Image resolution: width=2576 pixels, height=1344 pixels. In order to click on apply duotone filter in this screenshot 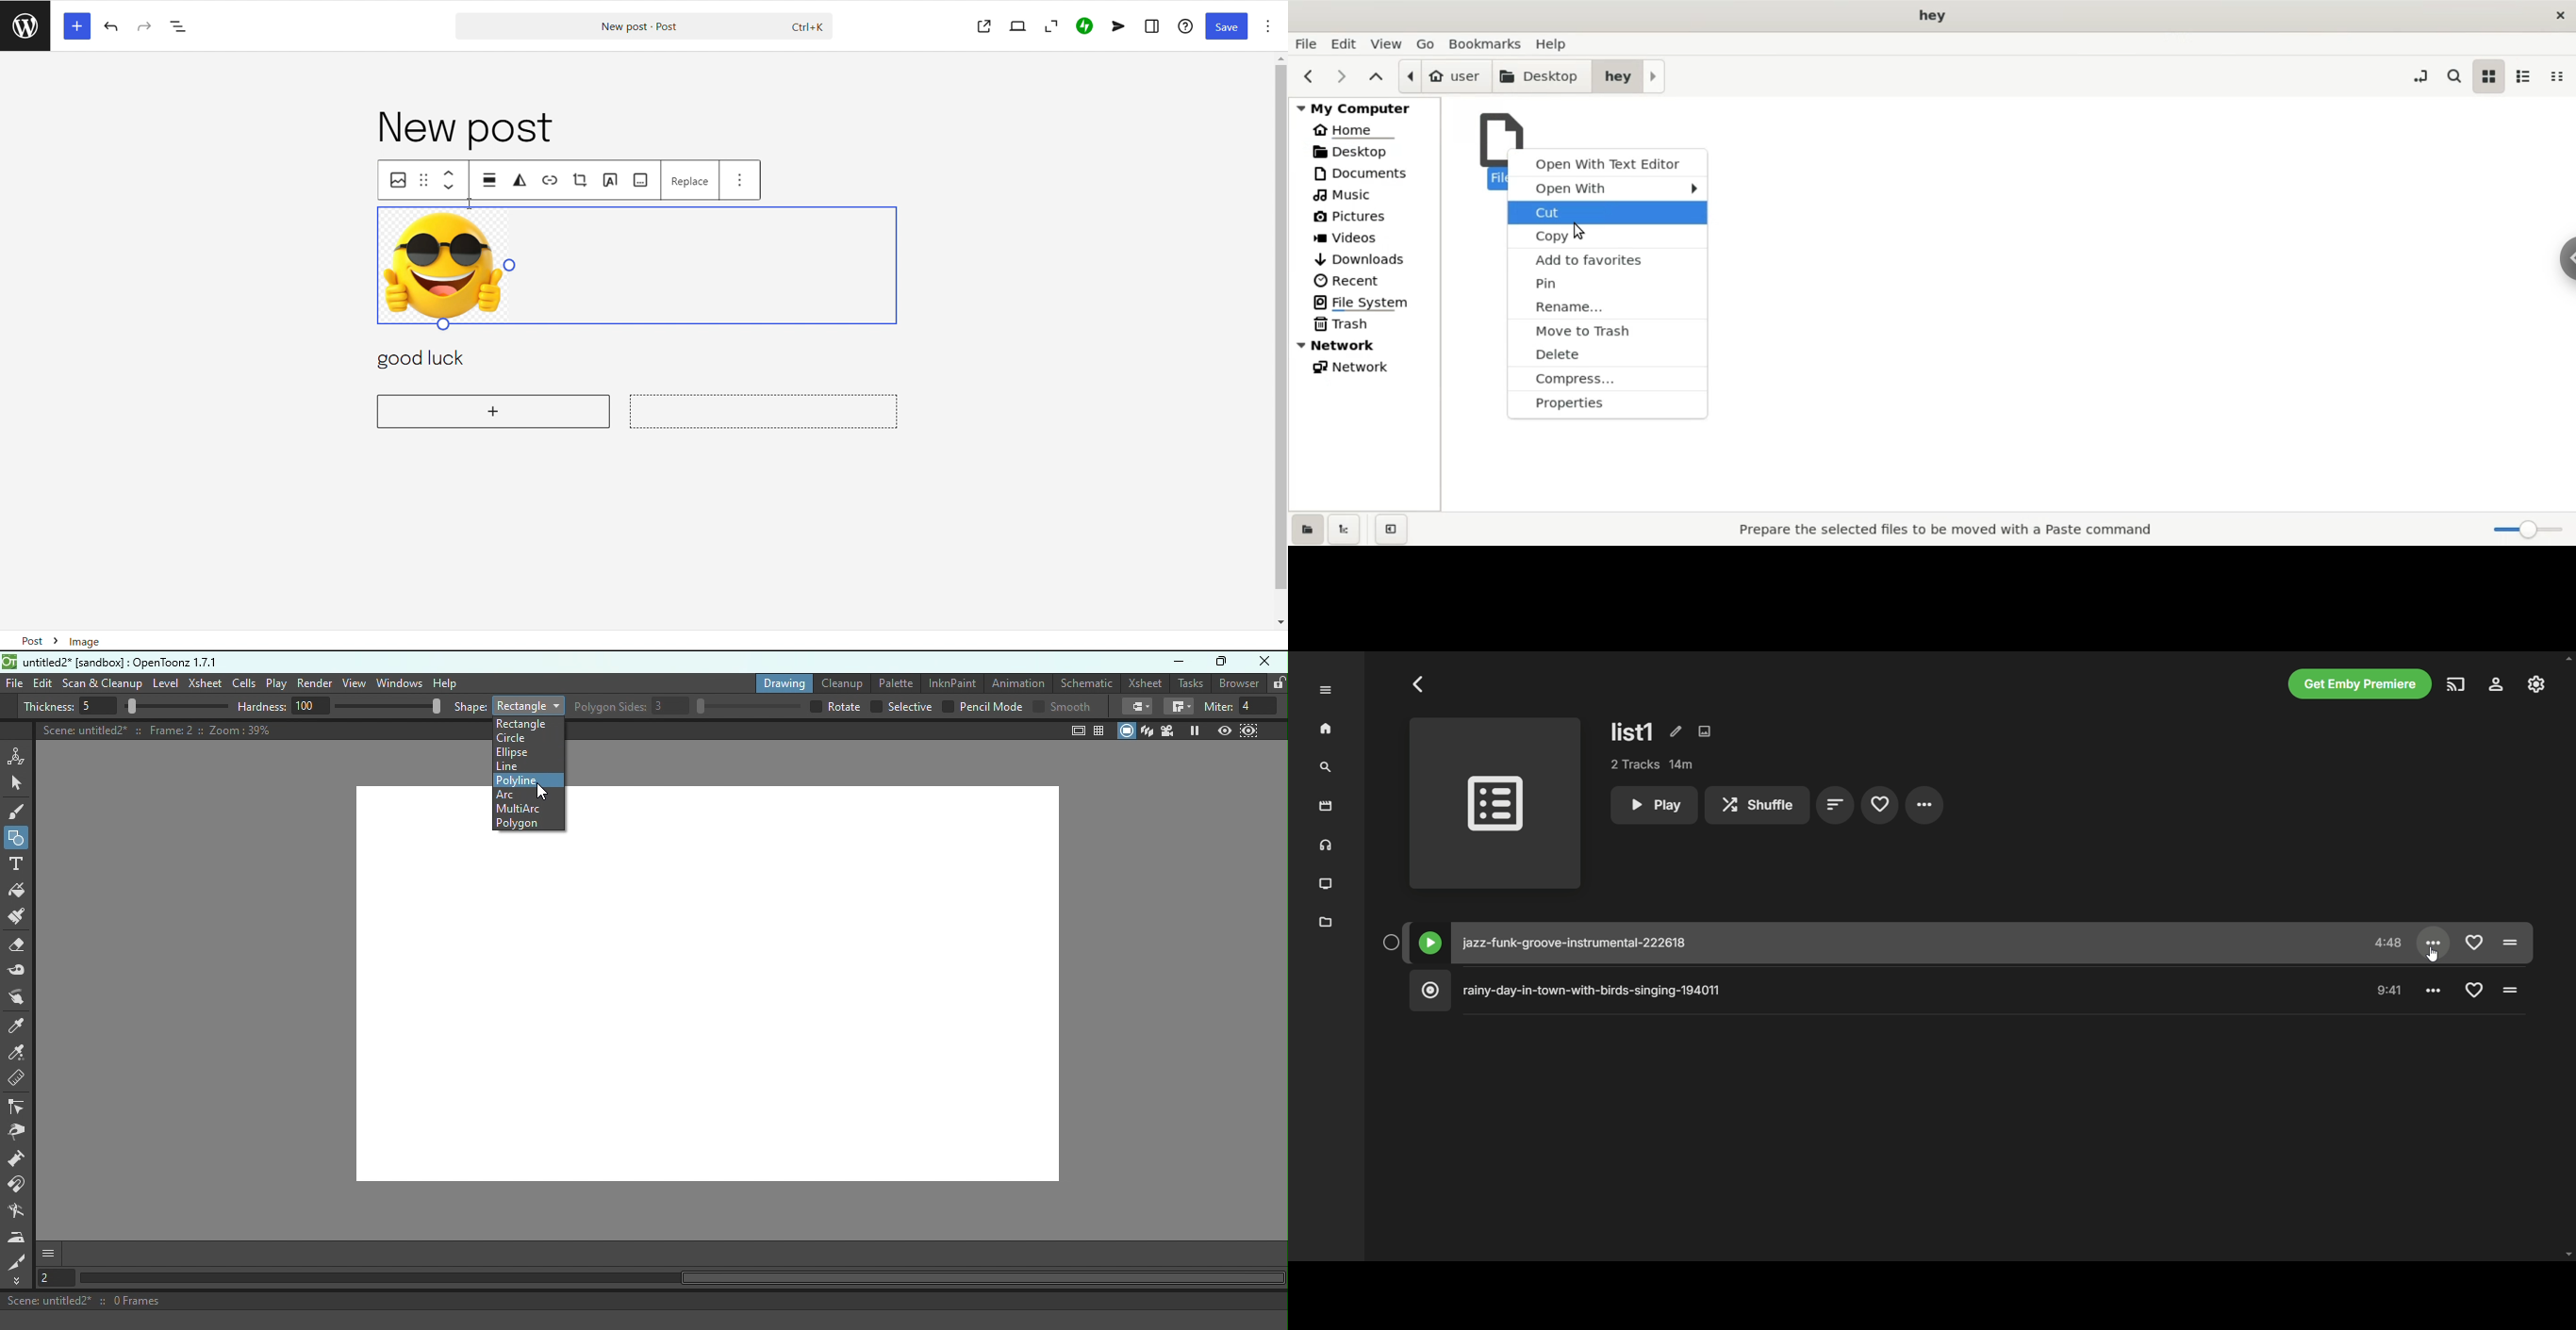, I will do `click(520, 180)`.